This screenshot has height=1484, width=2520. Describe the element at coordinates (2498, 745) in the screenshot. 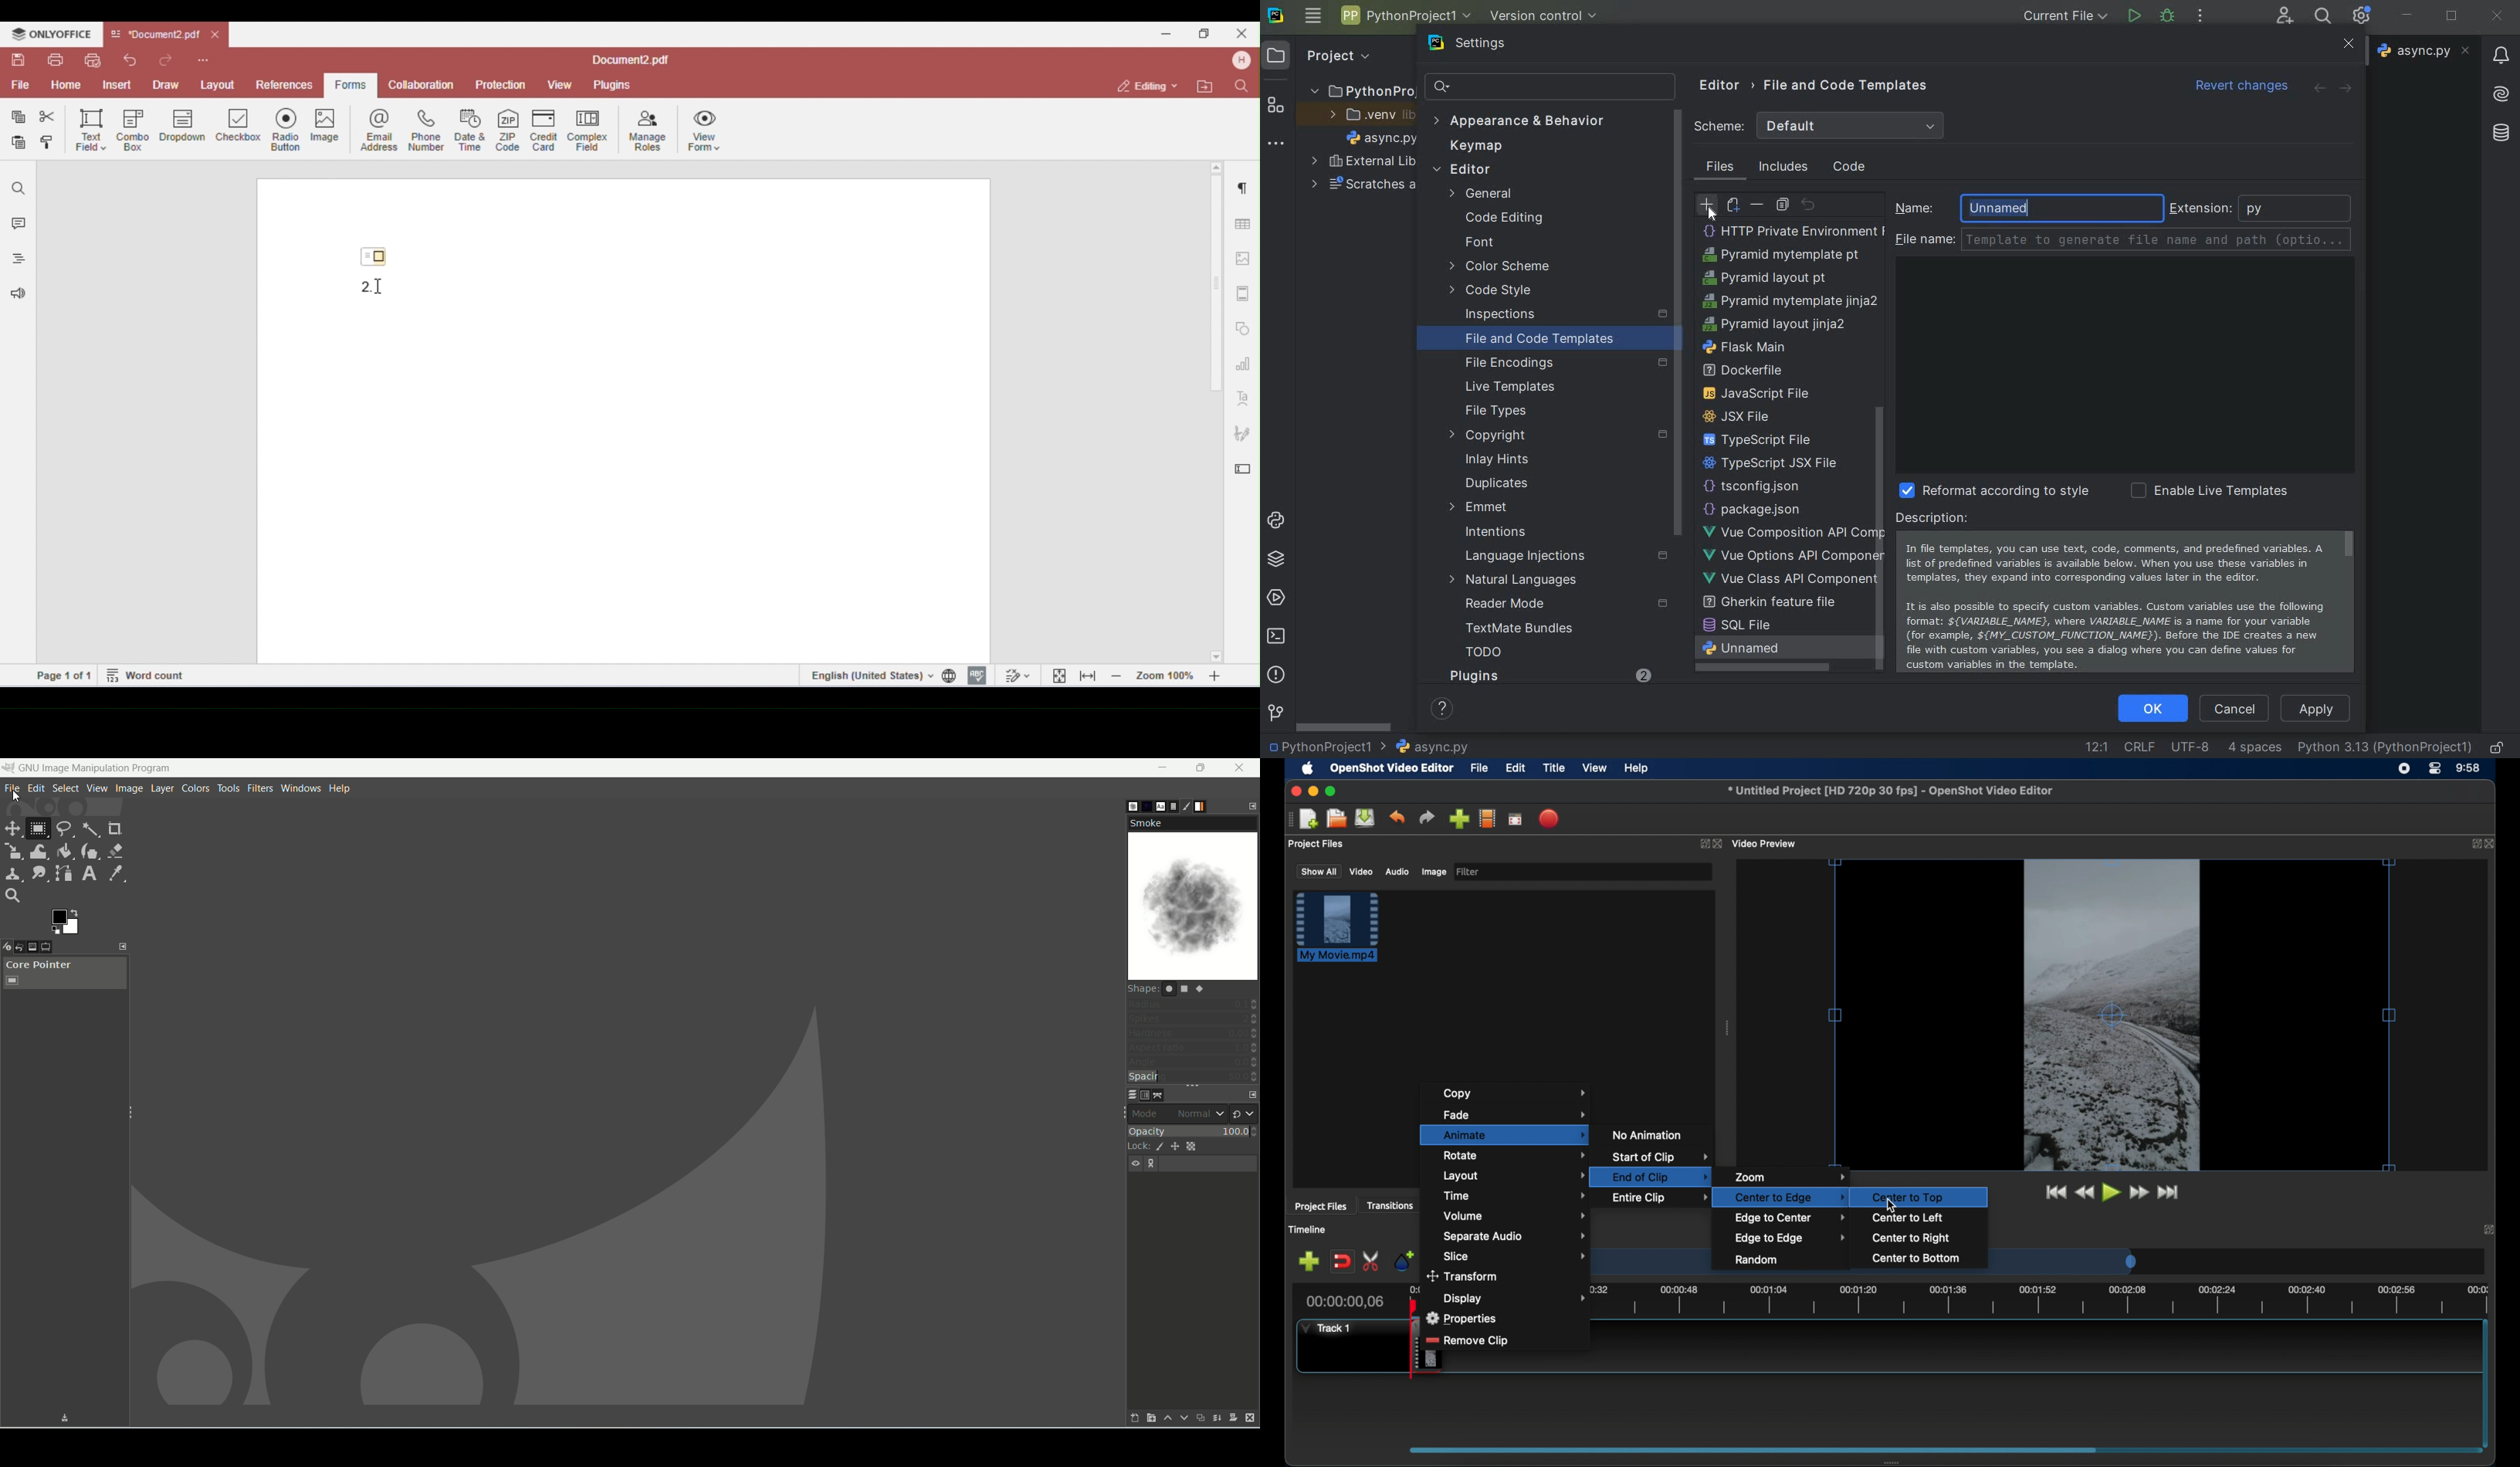

I see `make file ready only` at that location.